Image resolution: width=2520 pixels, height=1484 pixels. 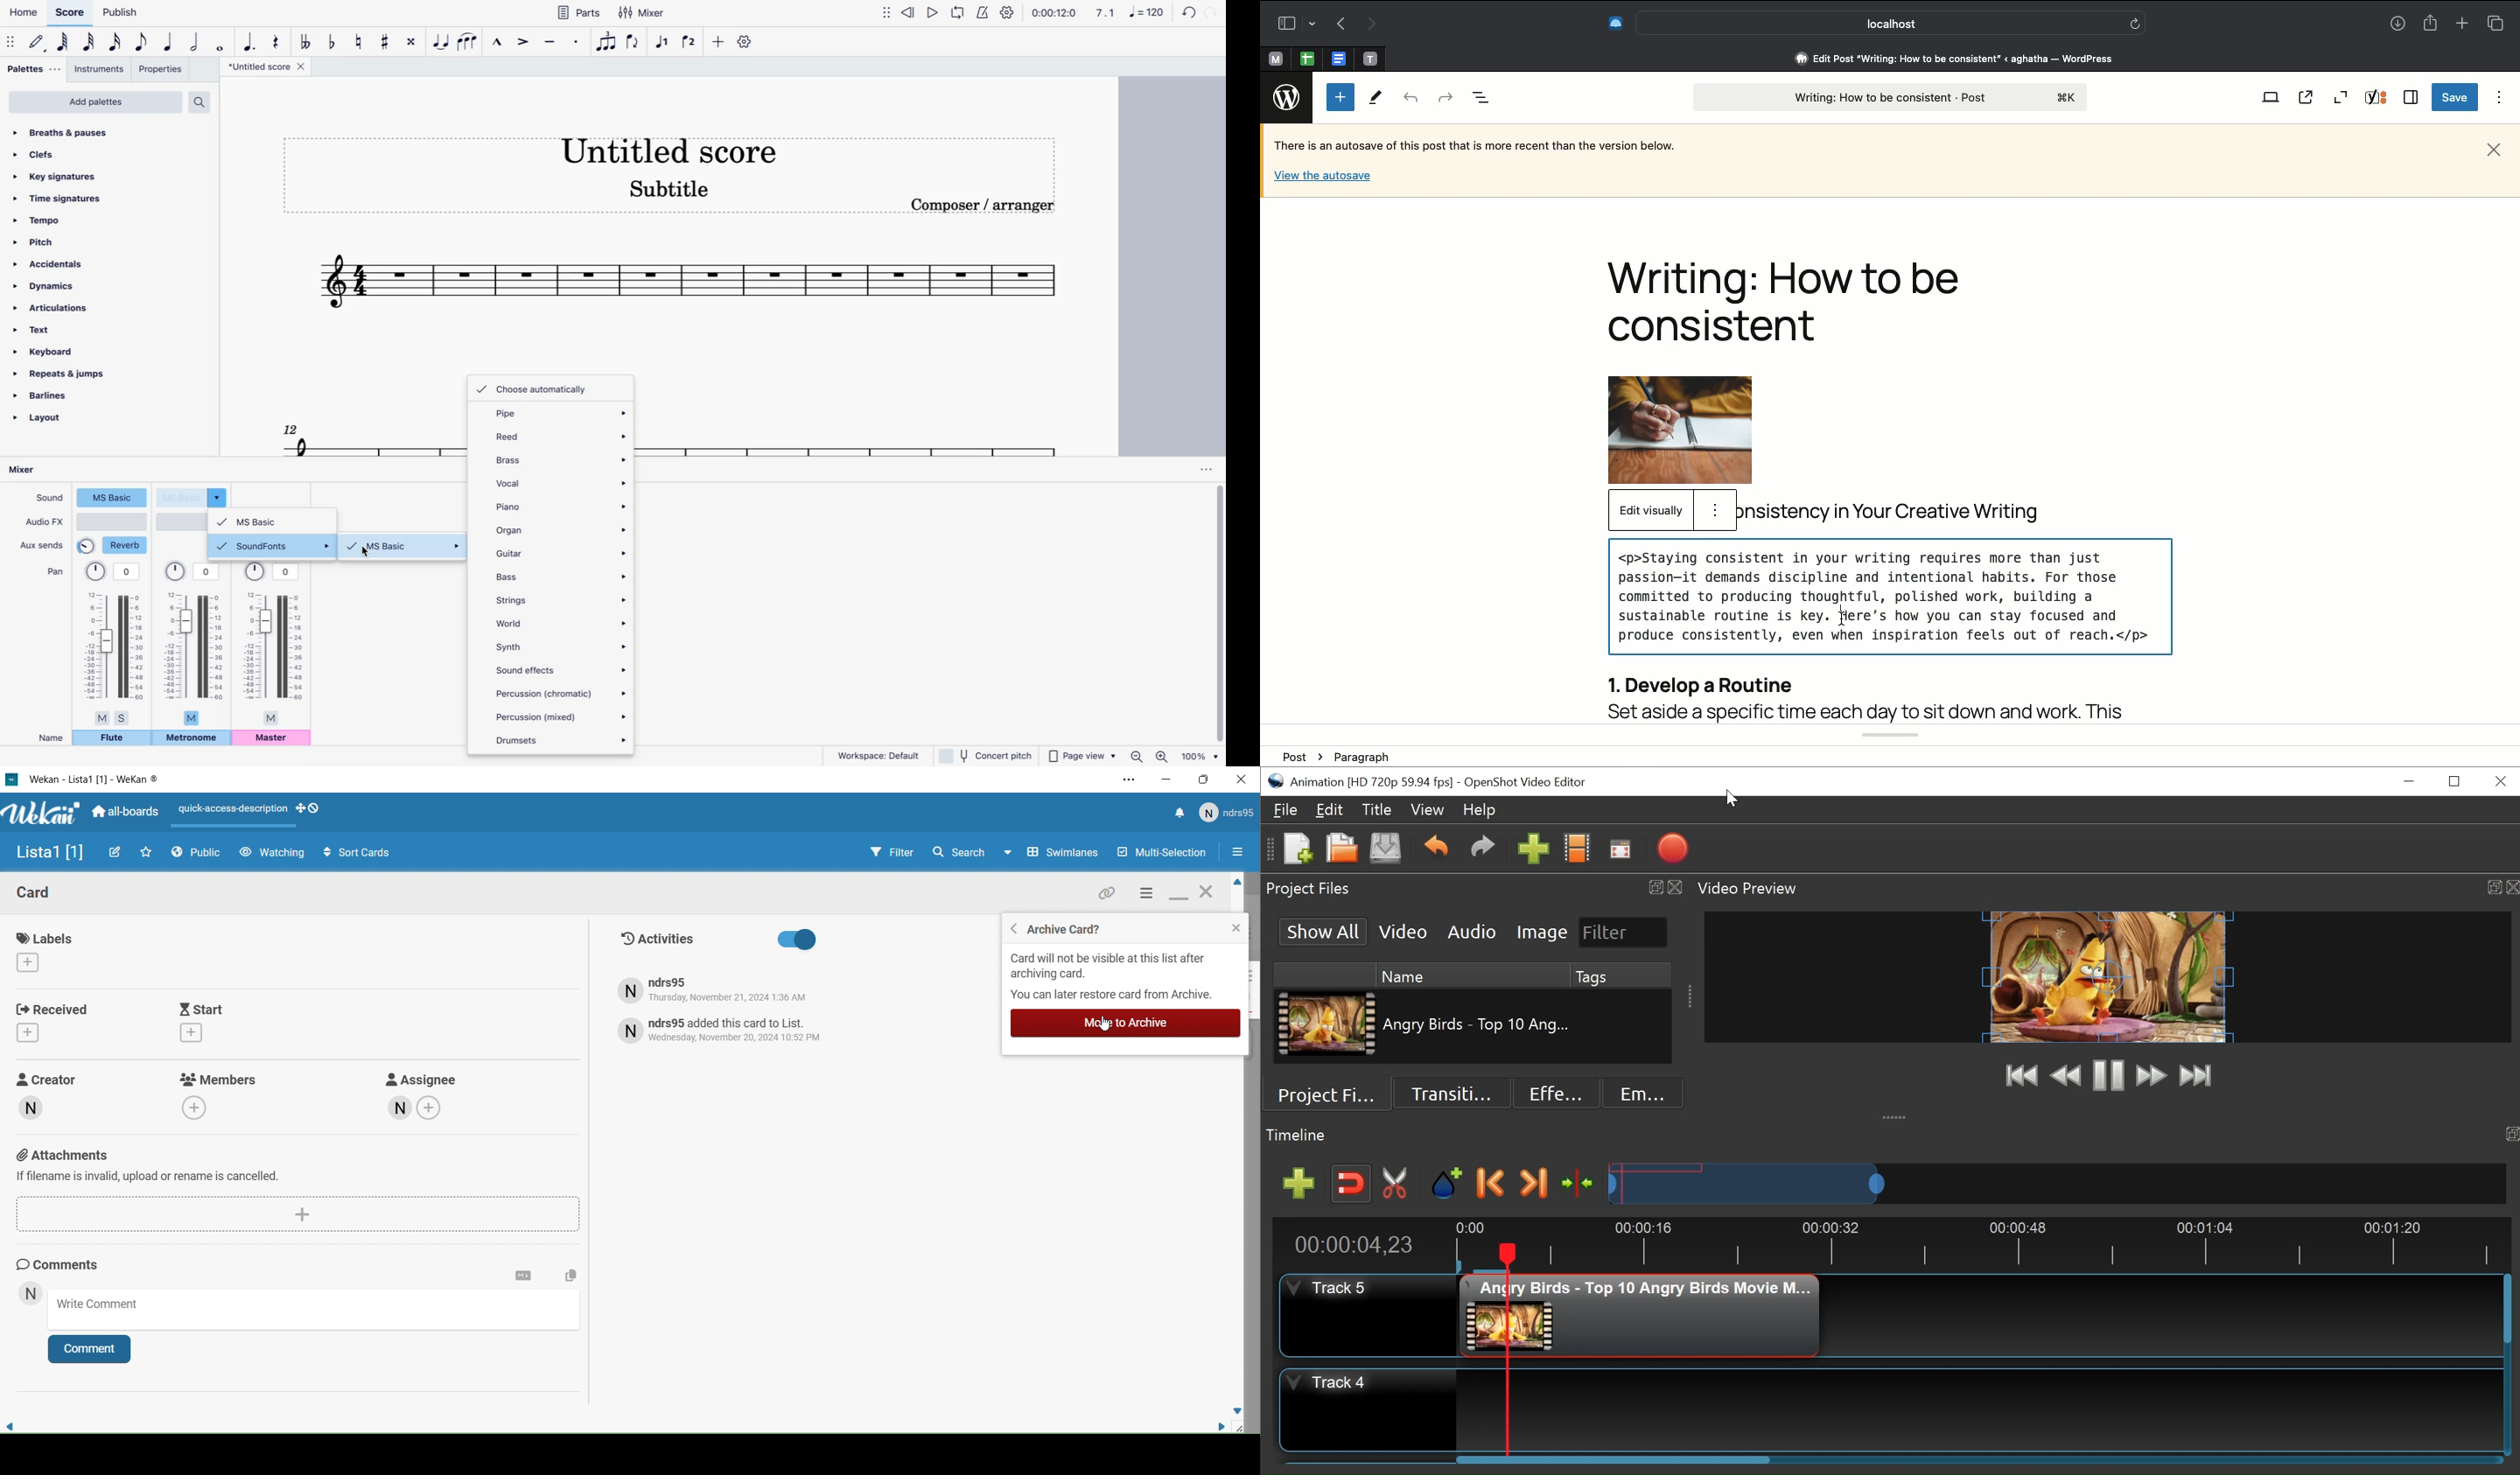 What do you see at coordinates (746, 42) in the screenshot?
I see `settings` at bounding box center [746, 42].